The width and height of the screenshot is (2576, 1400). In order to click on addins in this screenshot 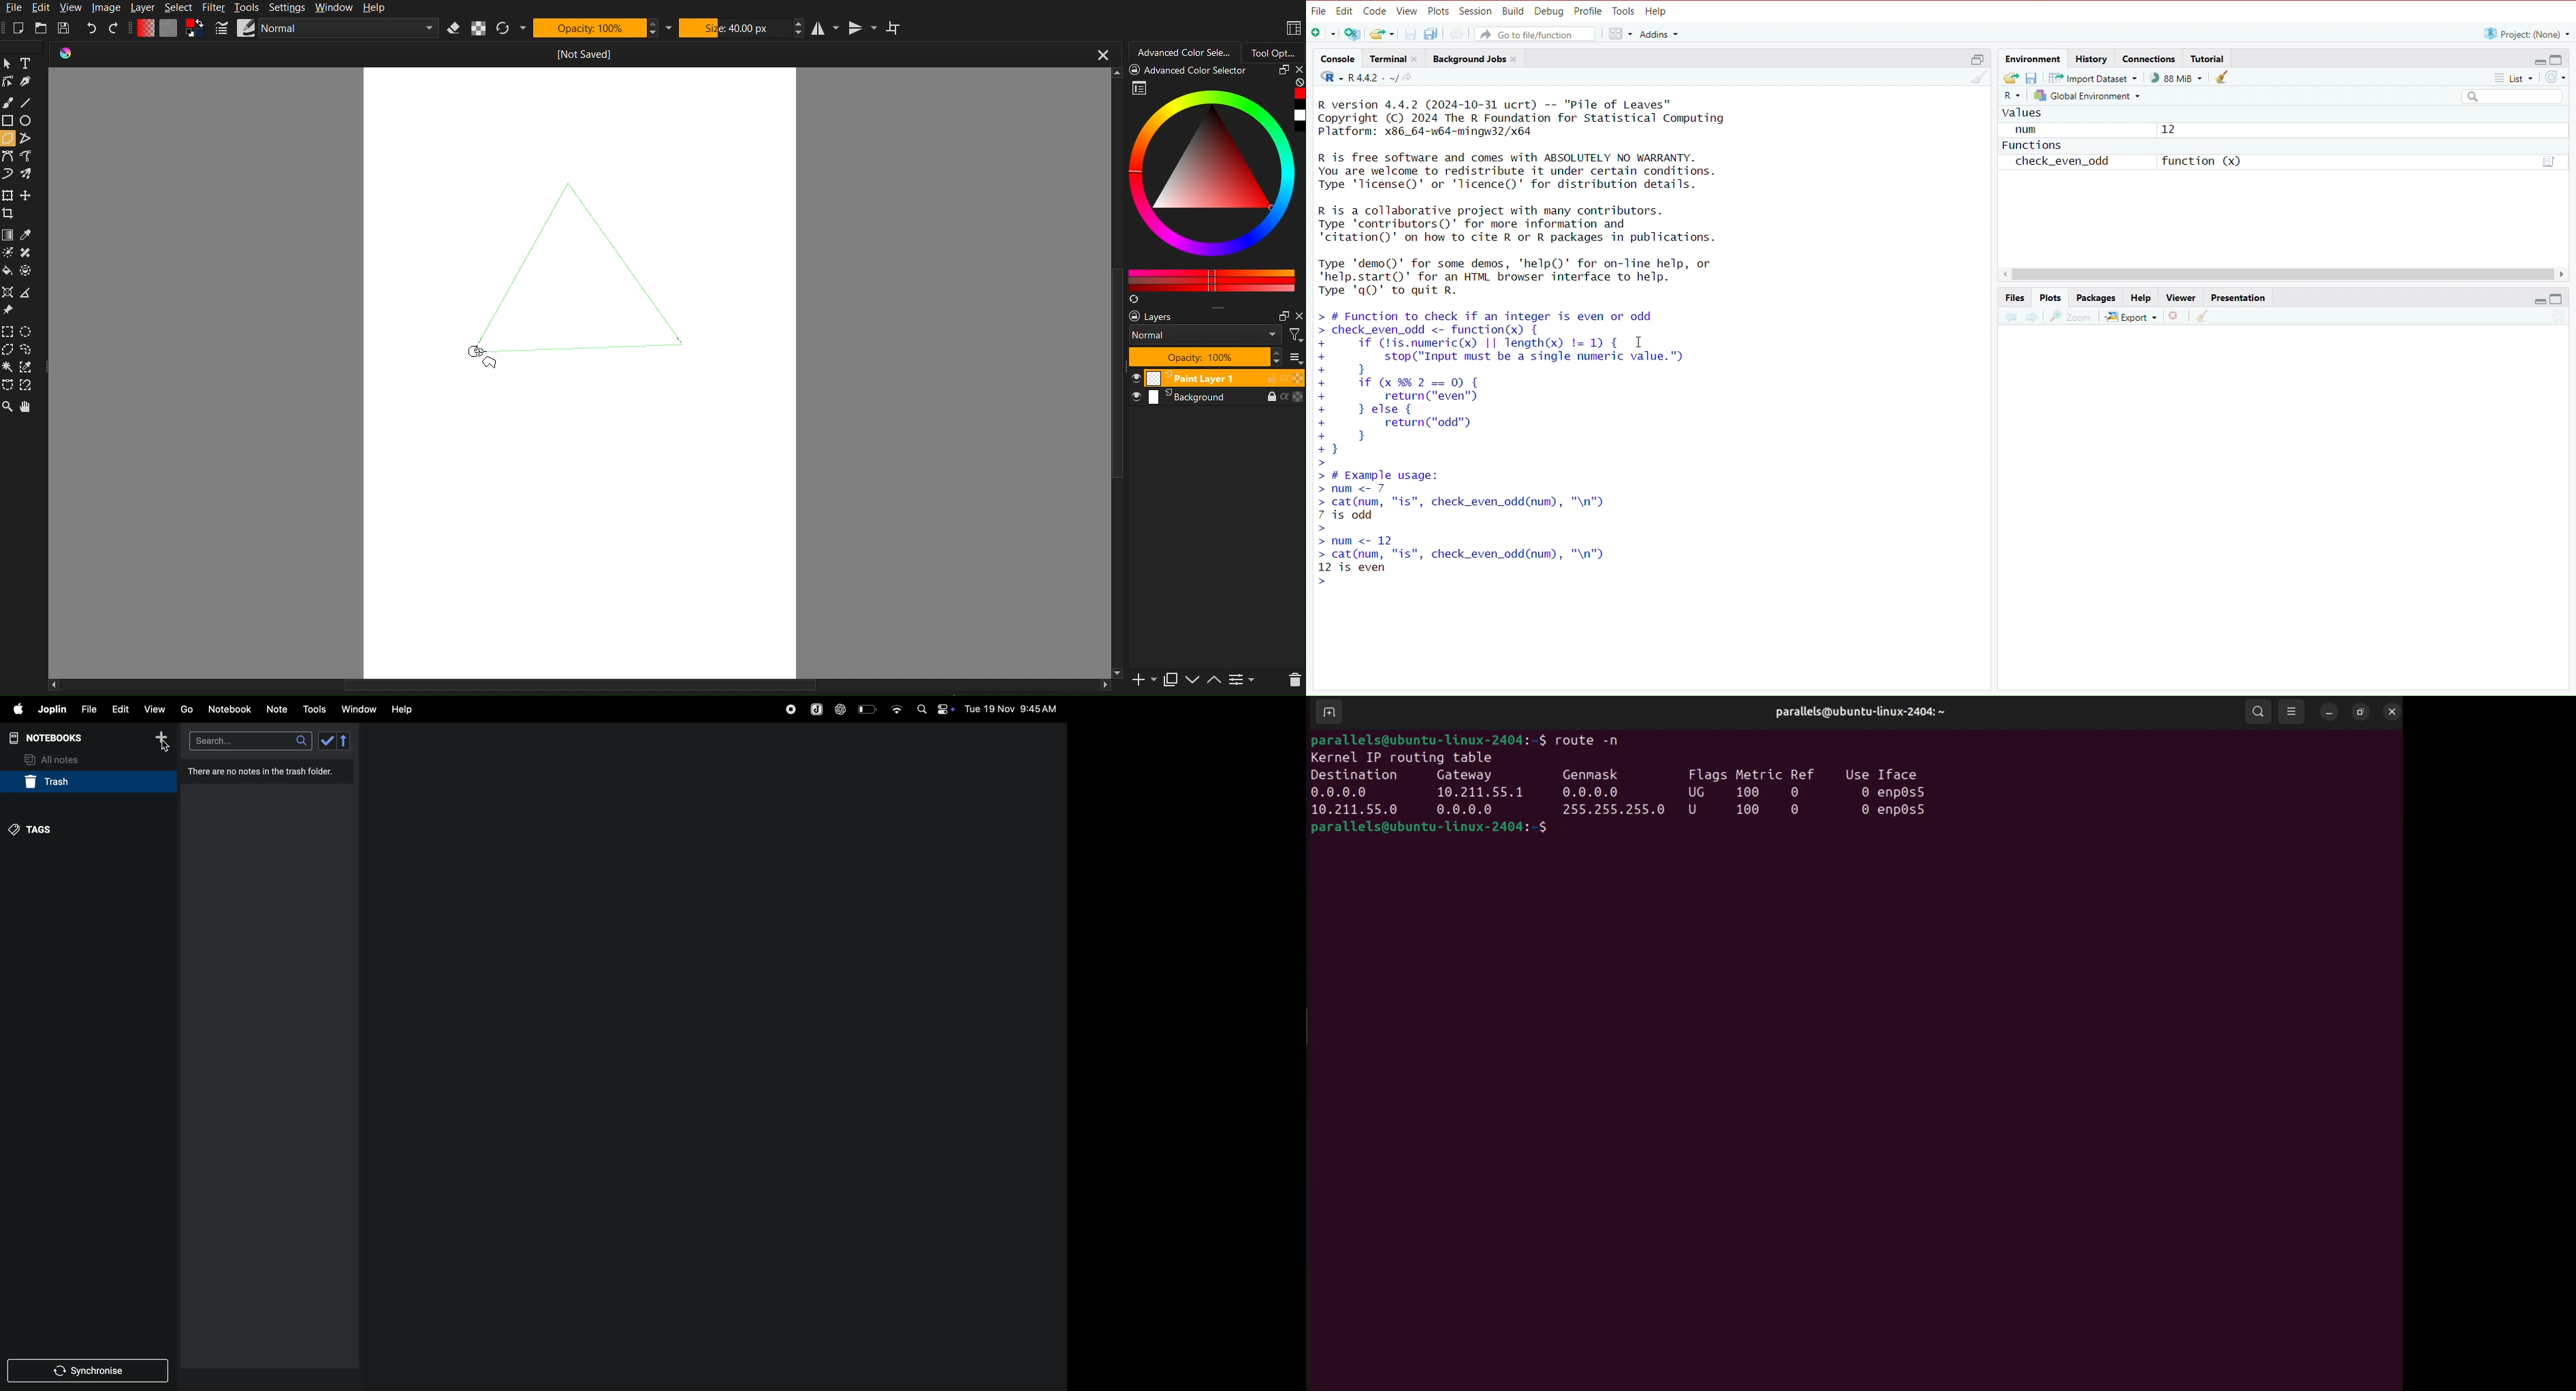, I will do `click(1660, 34)`.